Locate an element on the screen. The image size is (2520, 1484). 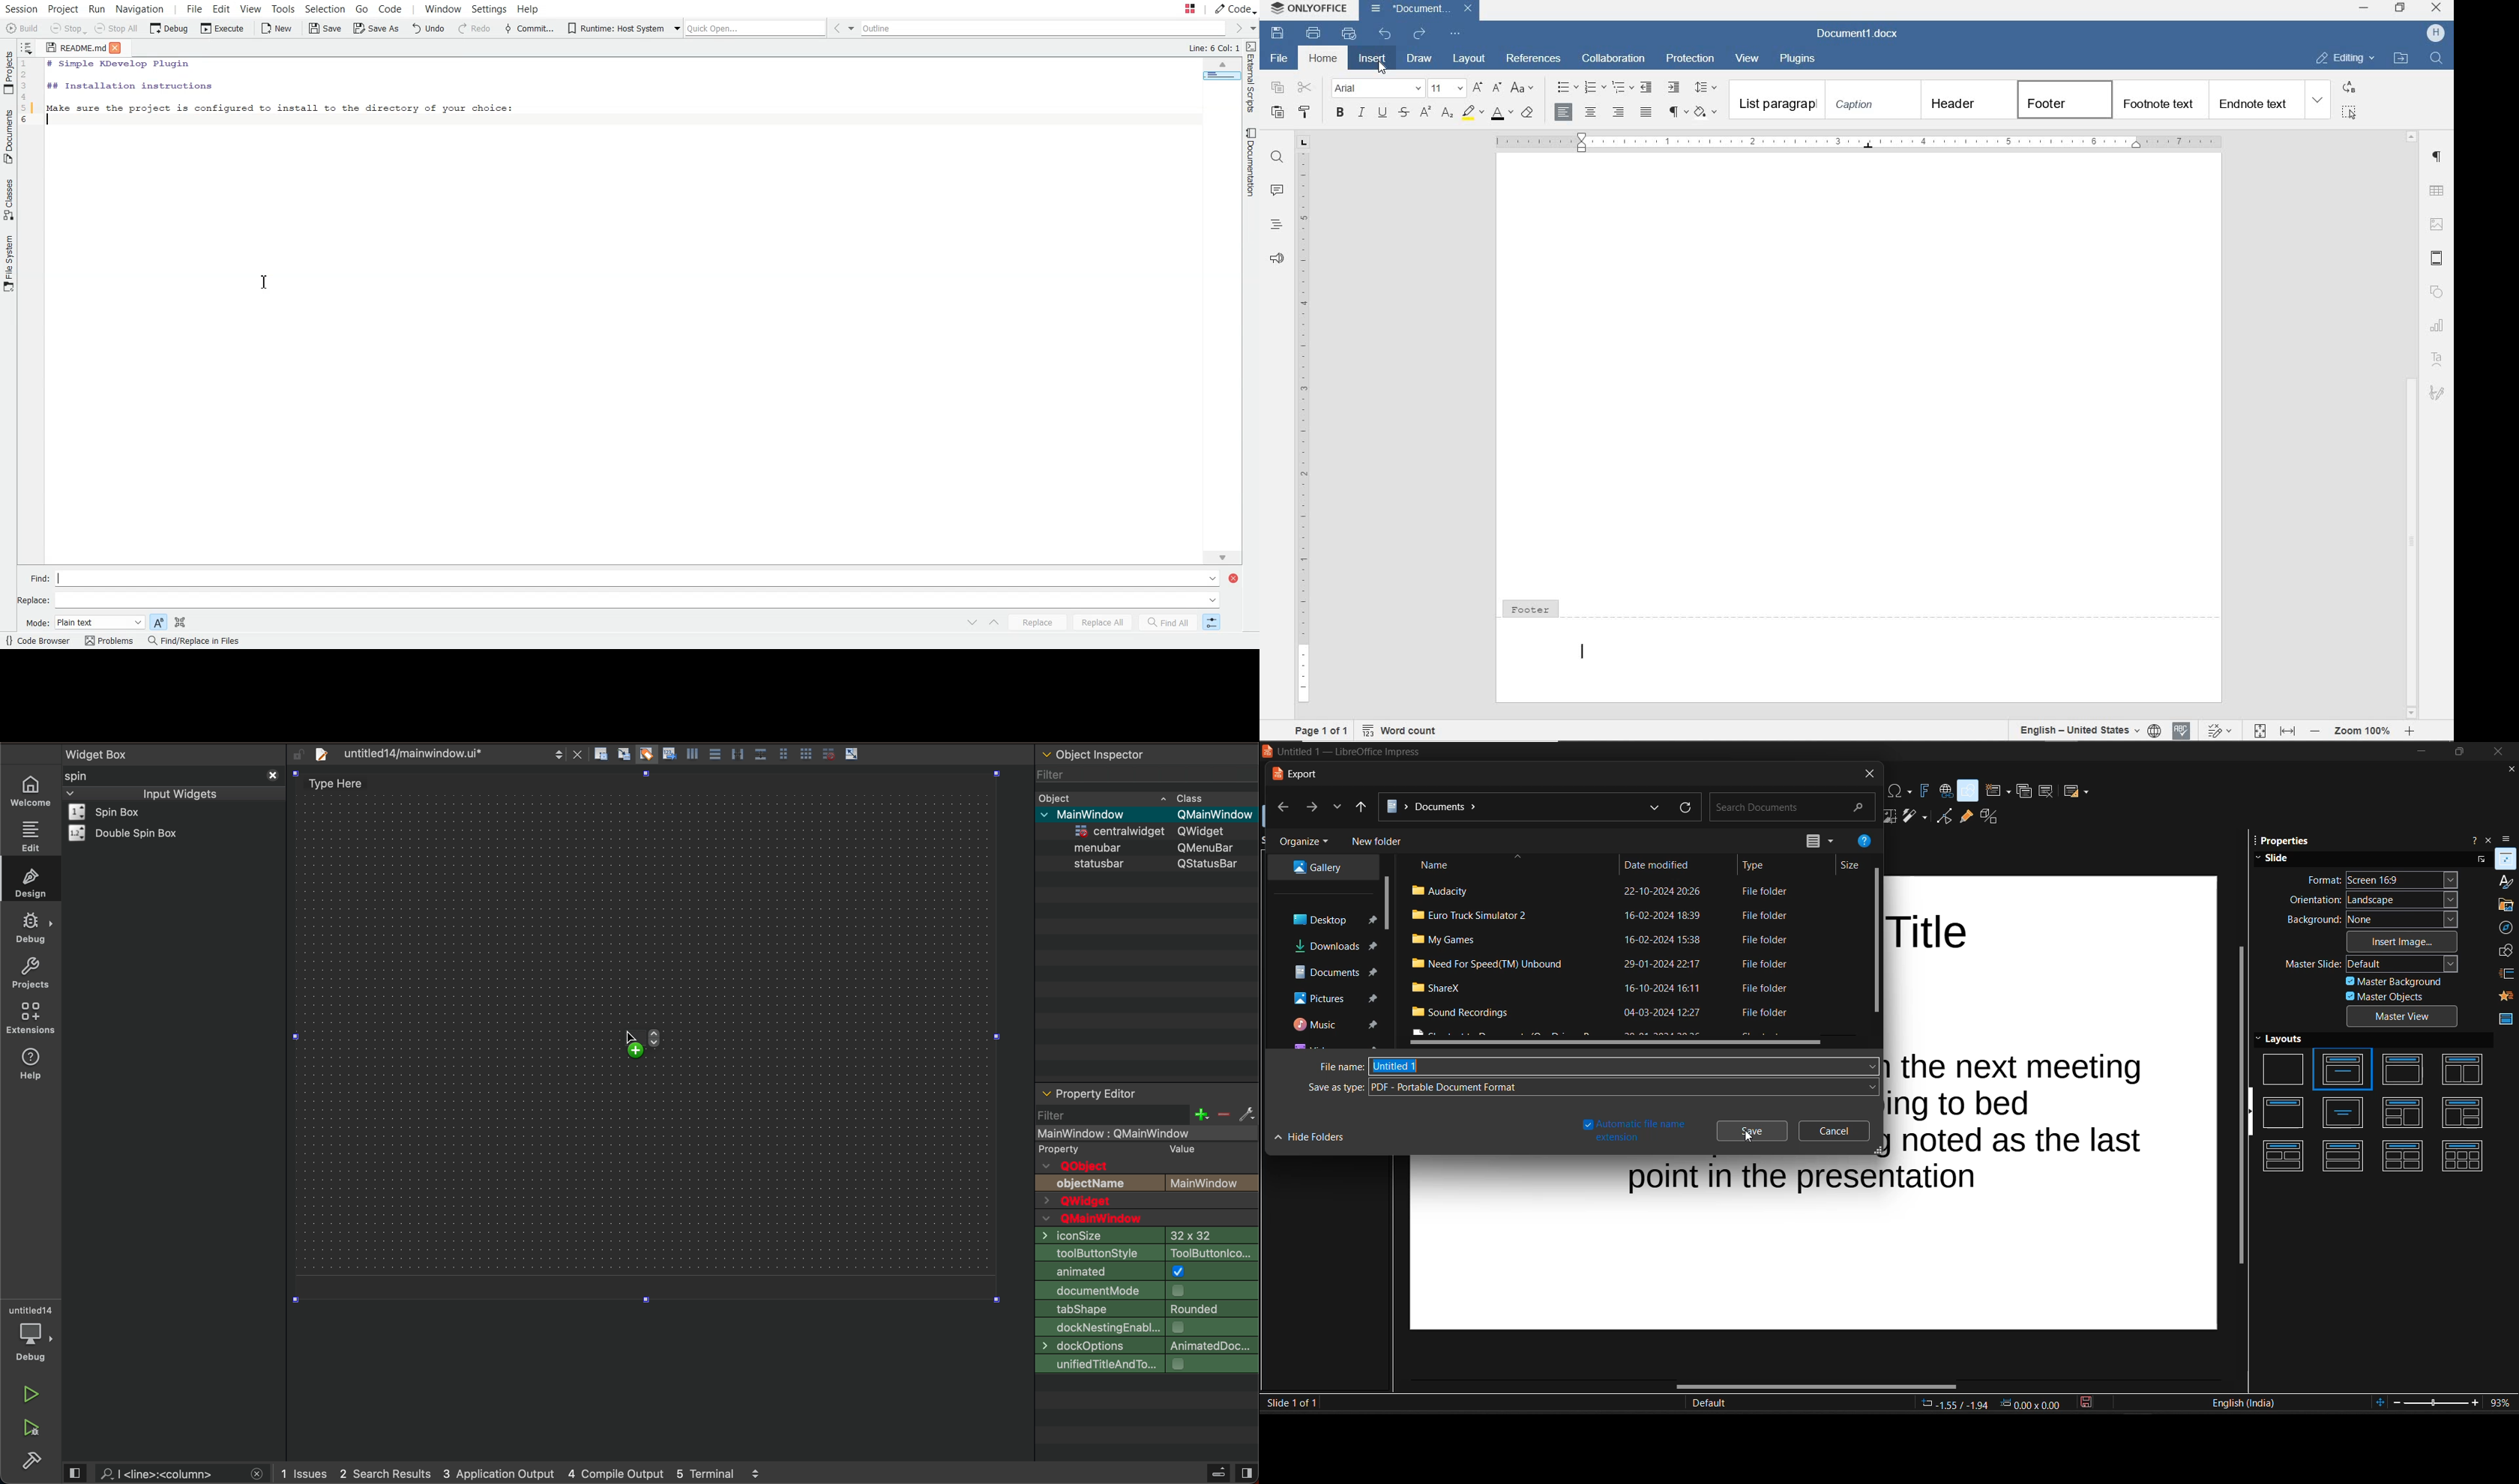
save is located at coordinates (1277, 33).